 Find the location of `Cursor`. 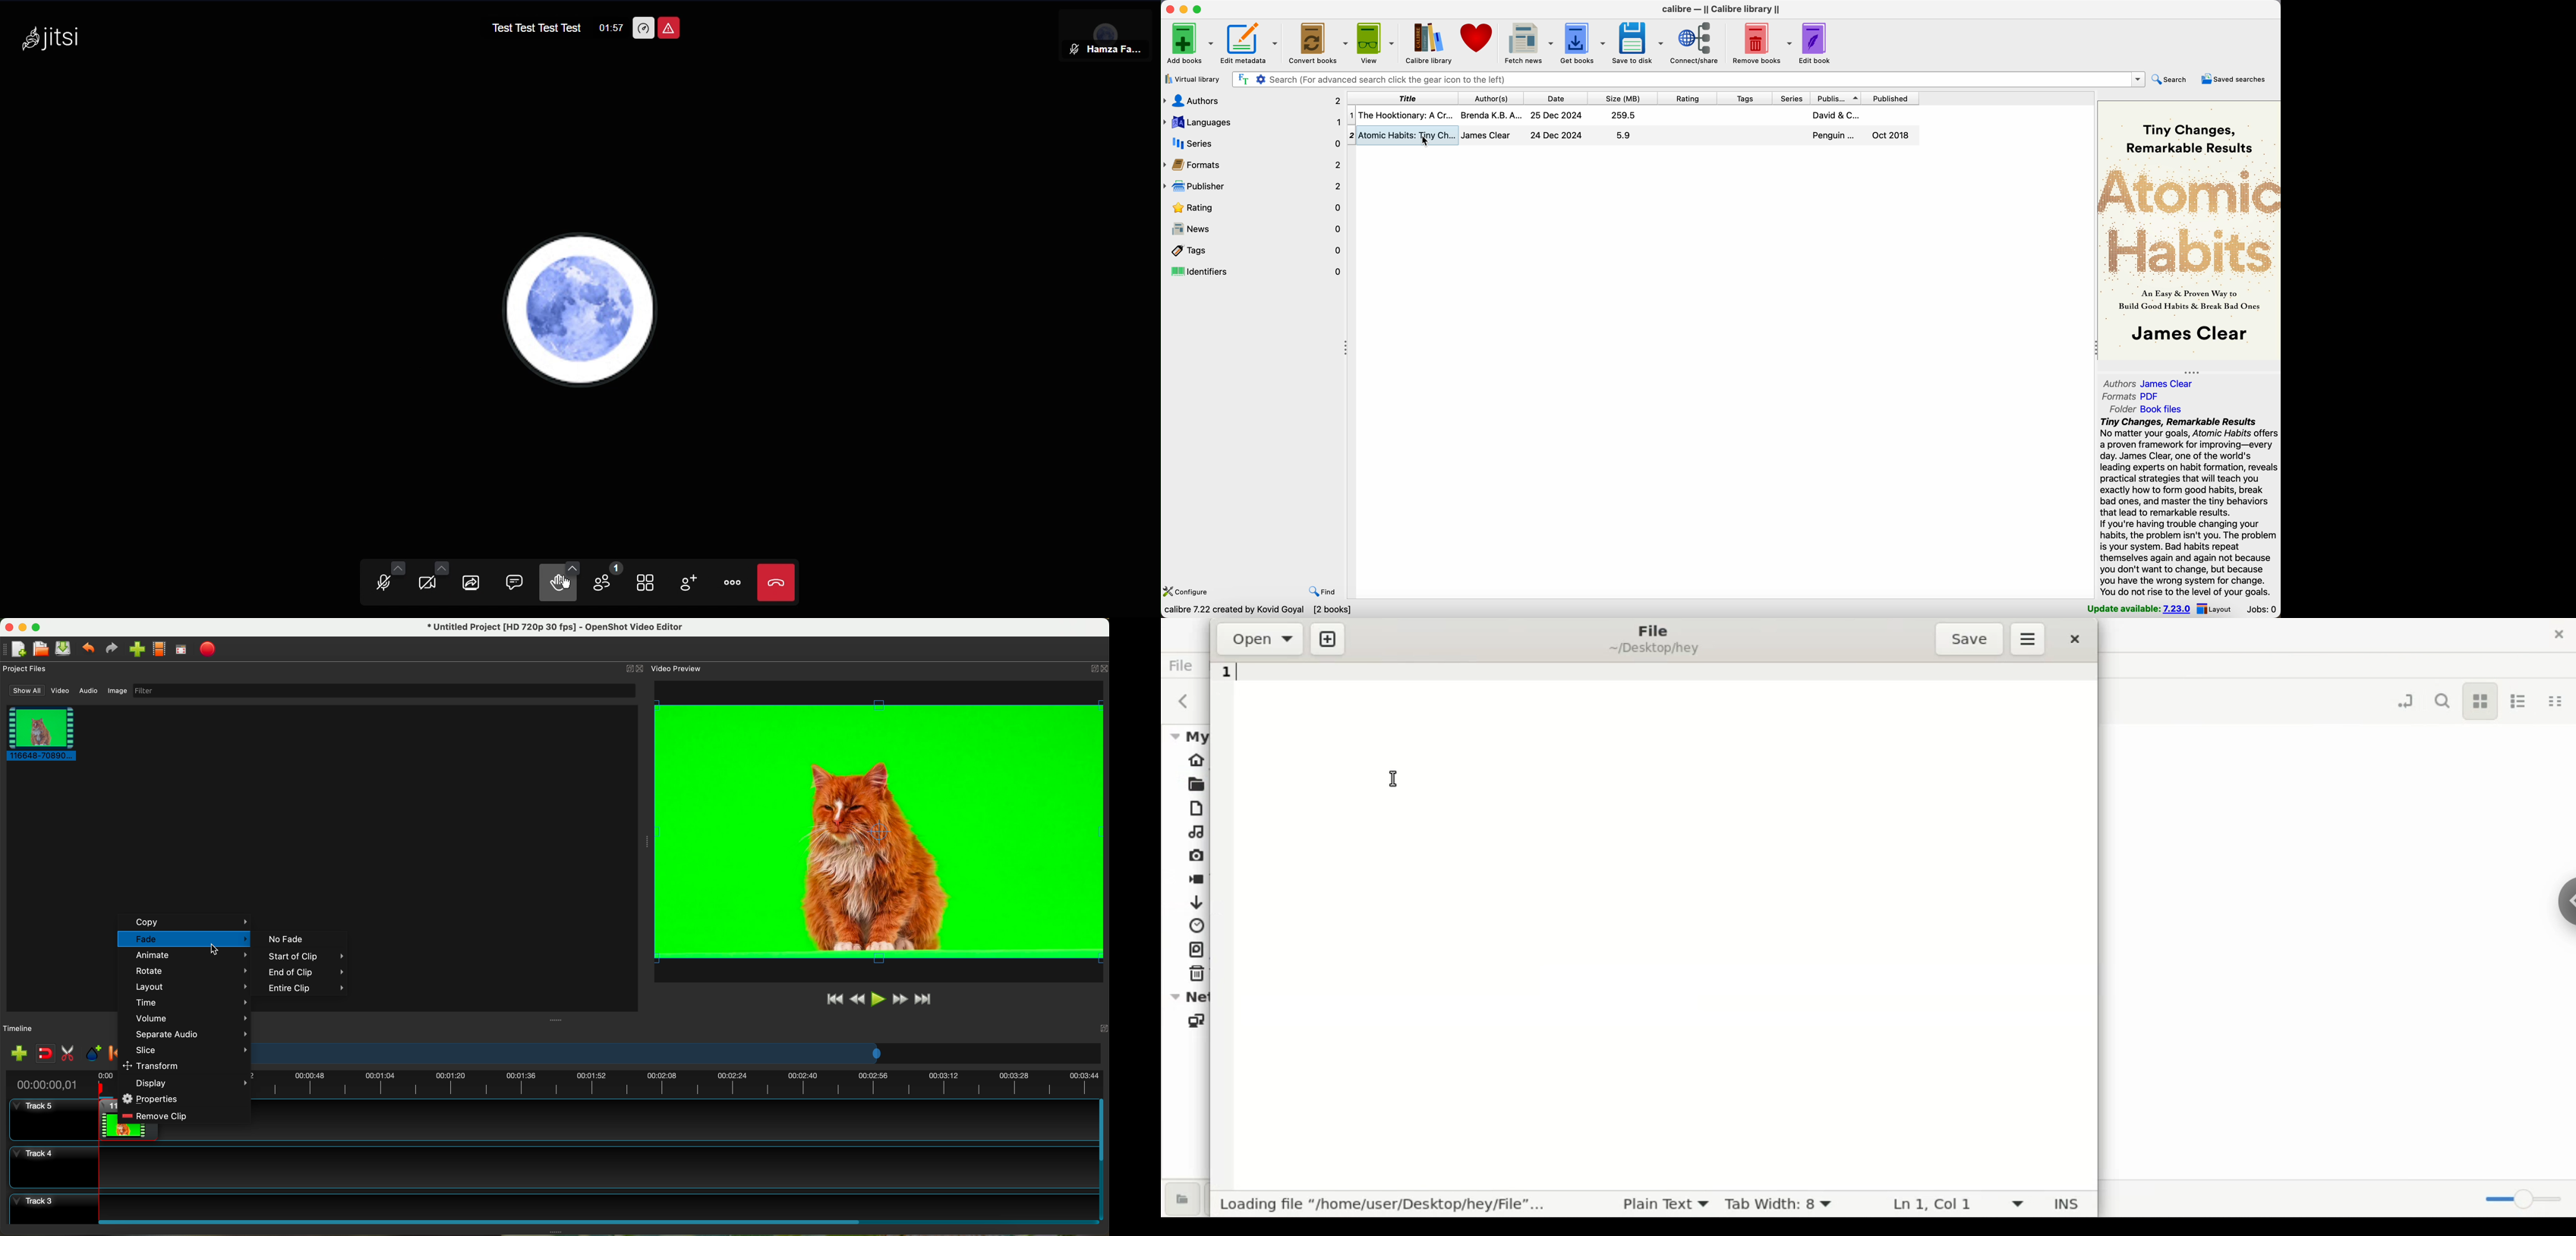

Cursor is located at coordinates (1427, 142).